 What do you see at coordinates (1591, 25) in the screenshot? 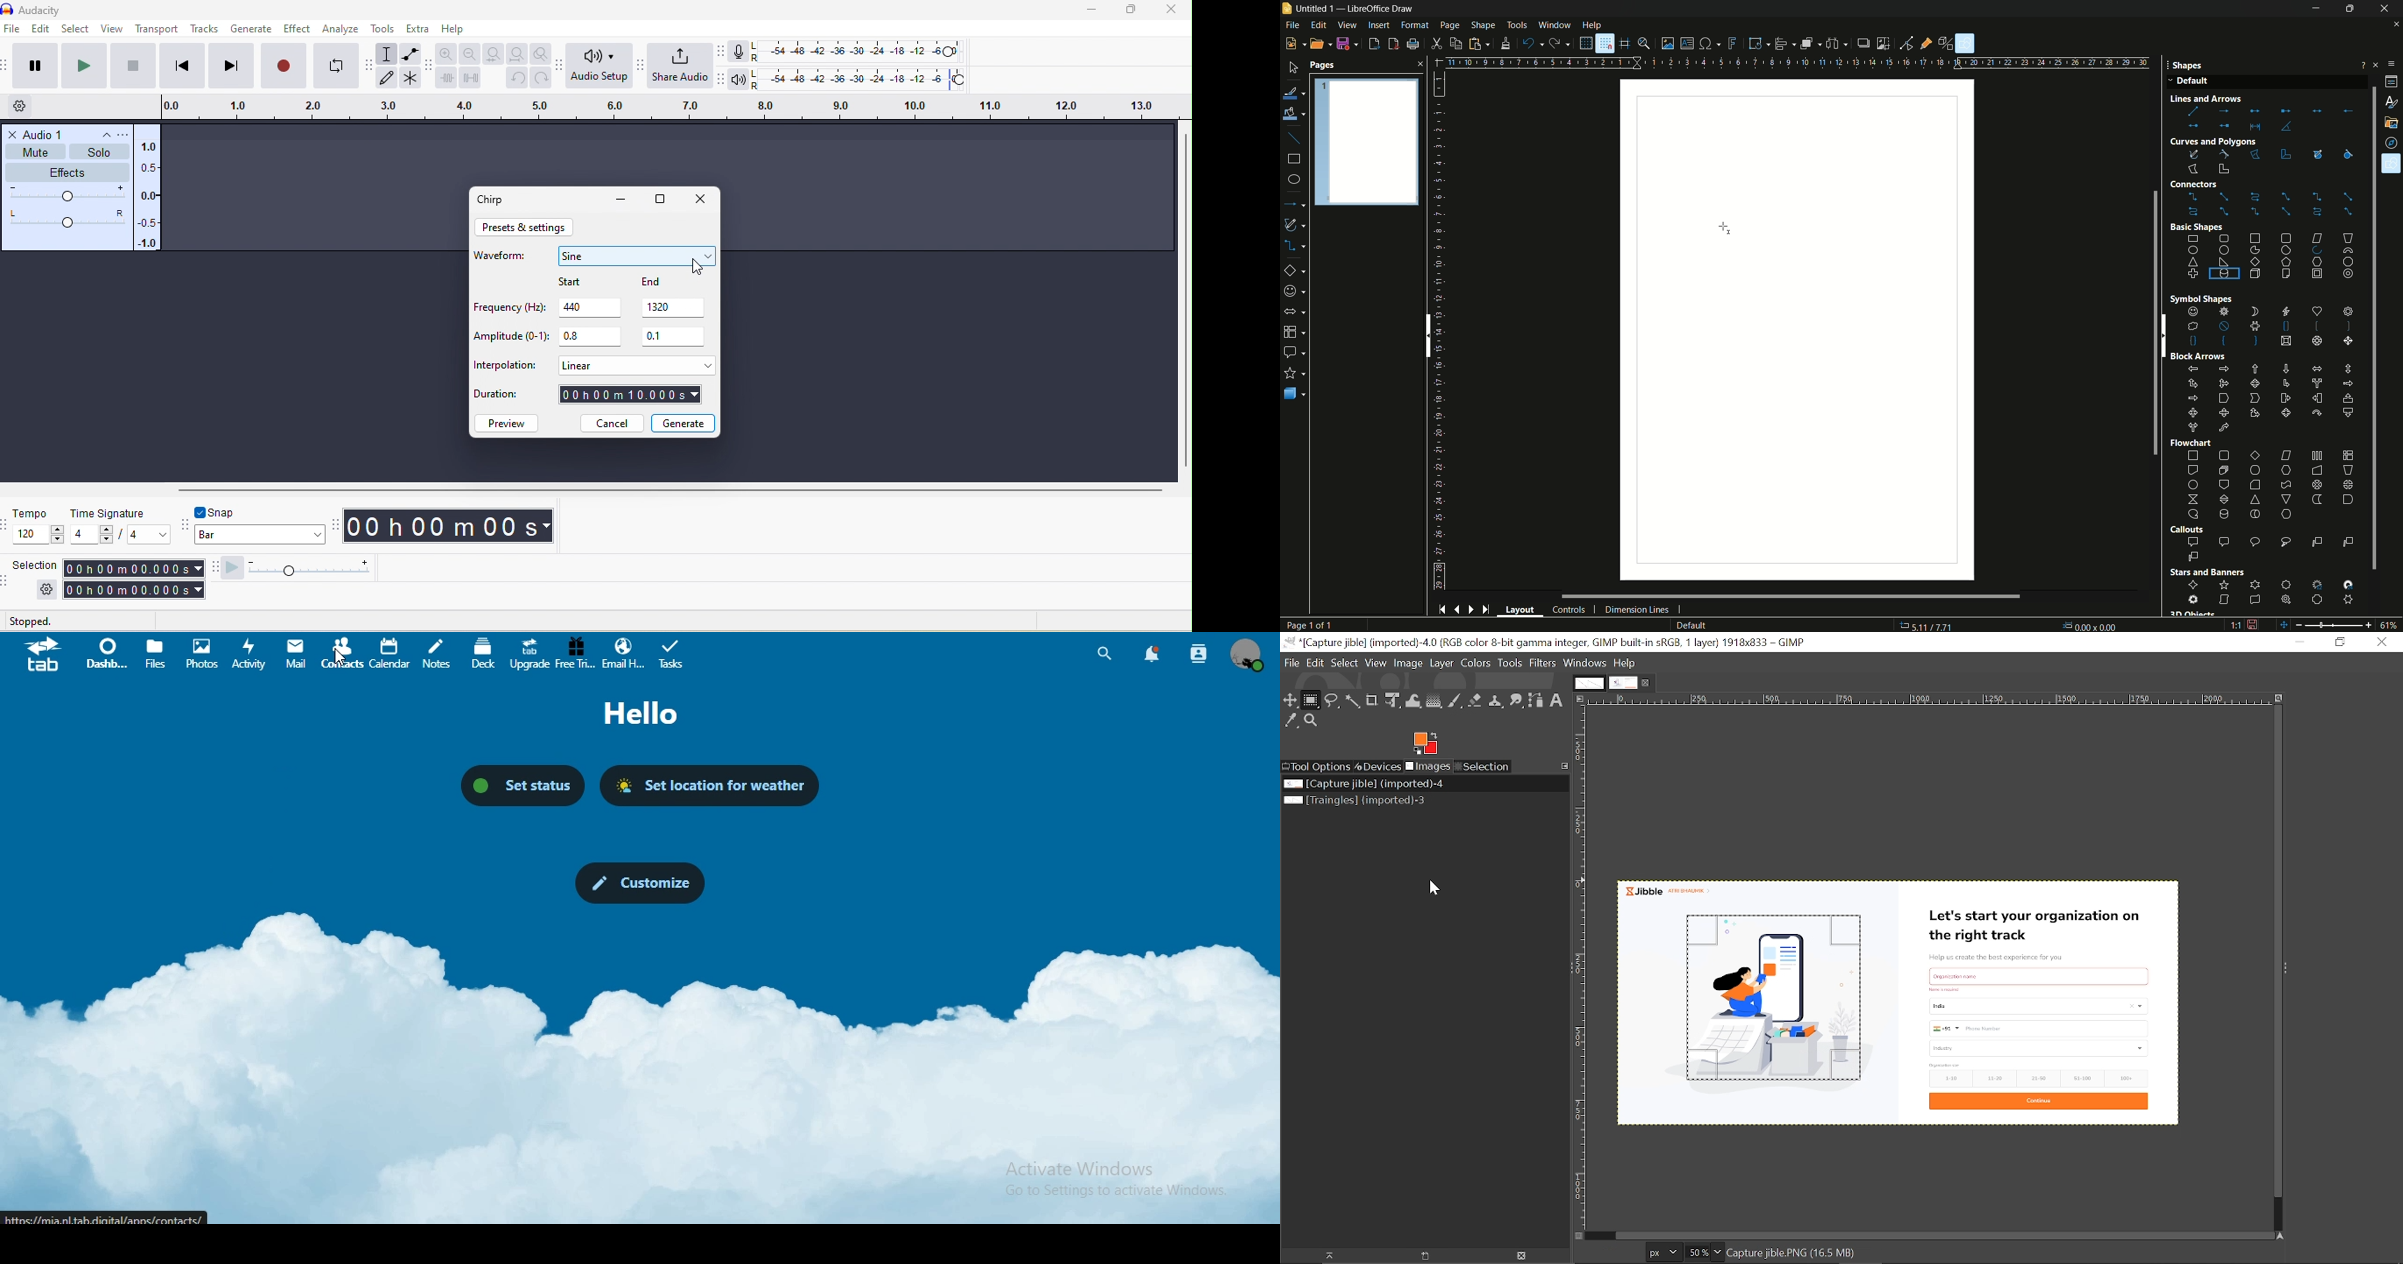
I see `help menu` at bounding box center [1591, 25].